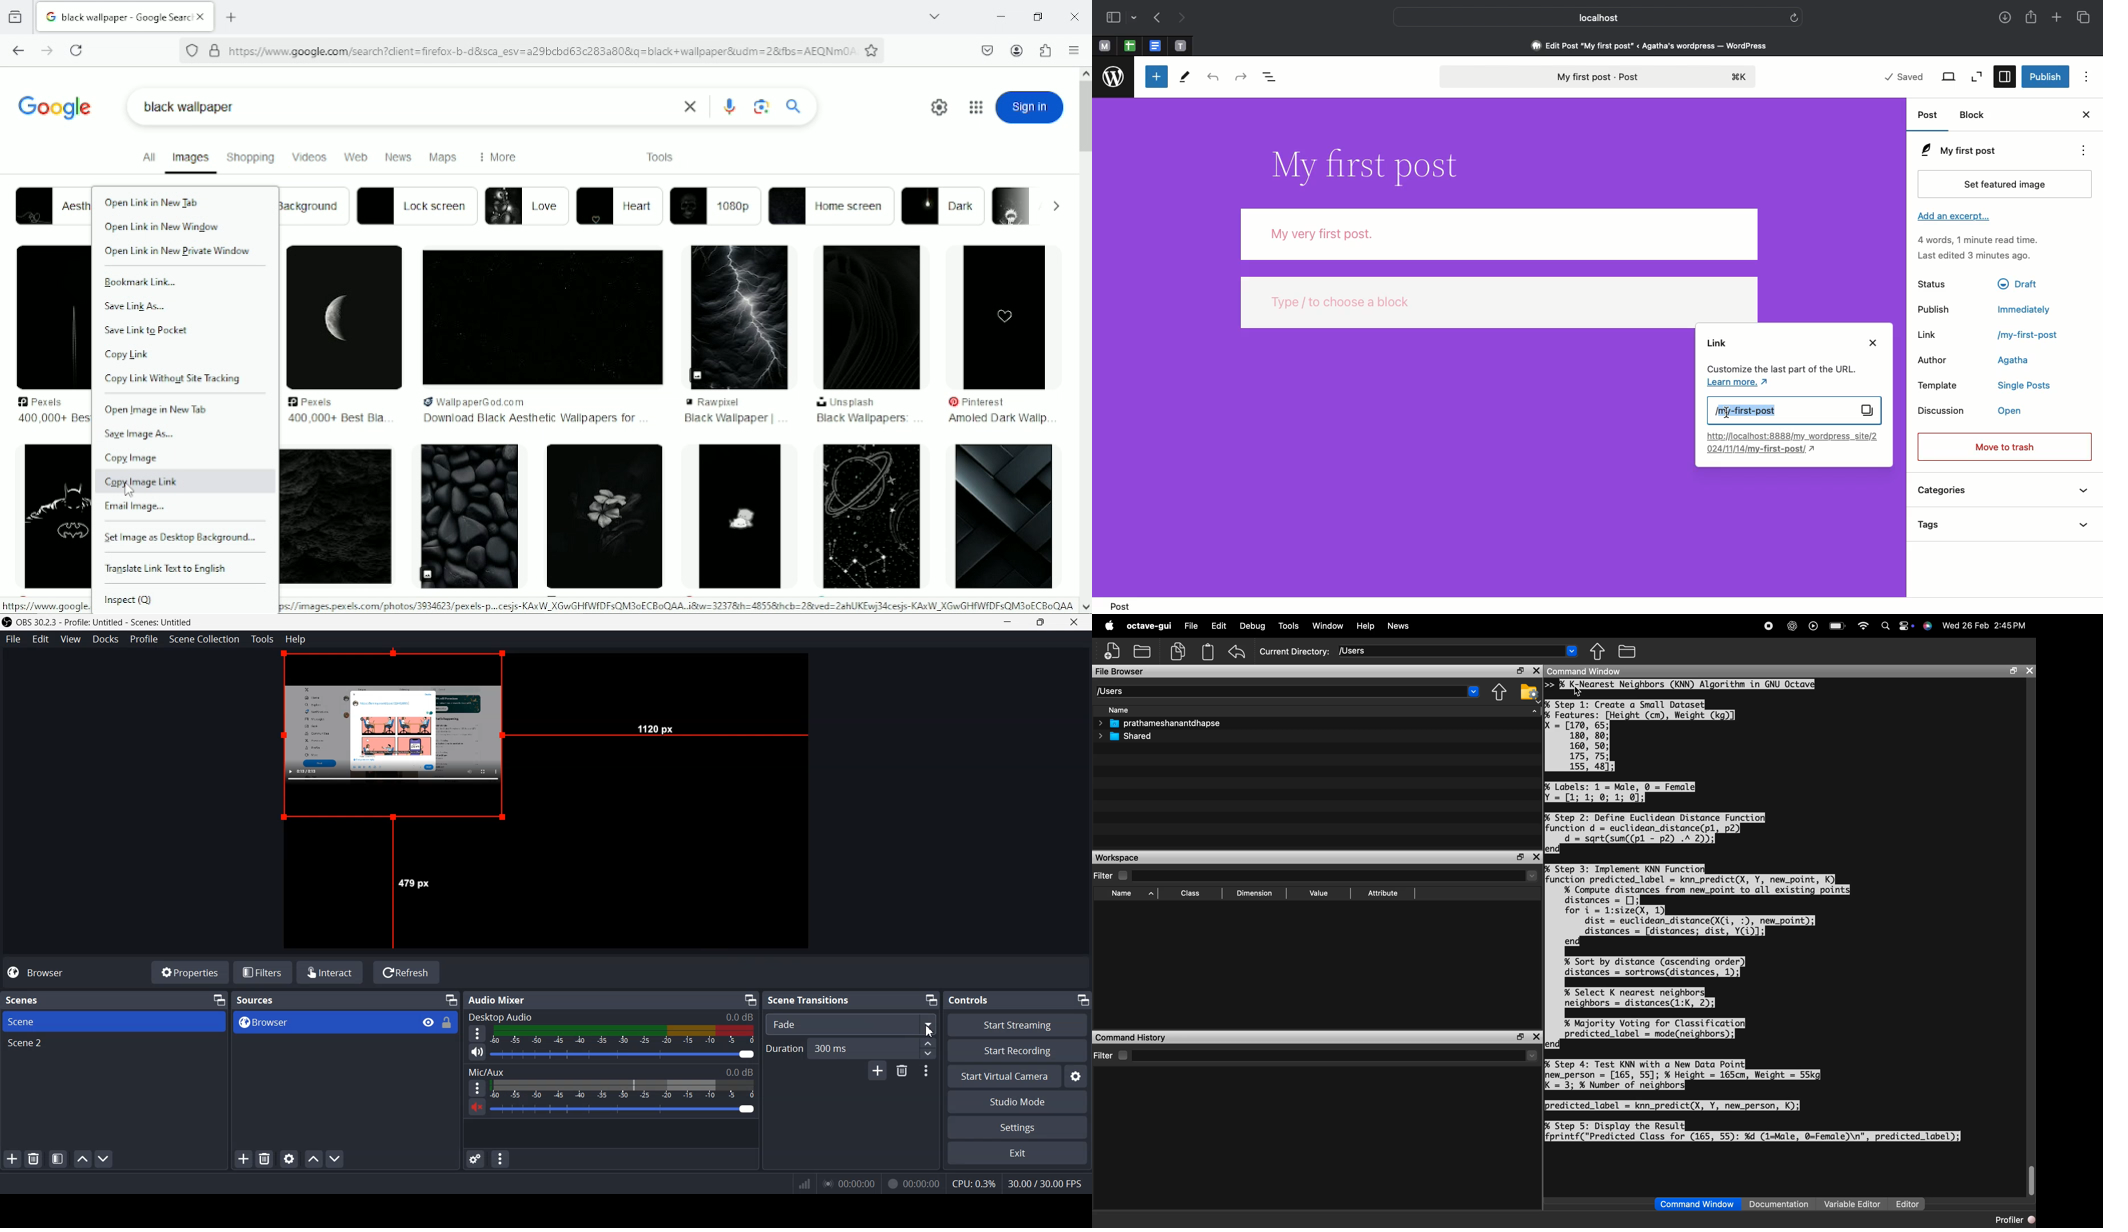  I want to click on Refresh, so click(407, 972).